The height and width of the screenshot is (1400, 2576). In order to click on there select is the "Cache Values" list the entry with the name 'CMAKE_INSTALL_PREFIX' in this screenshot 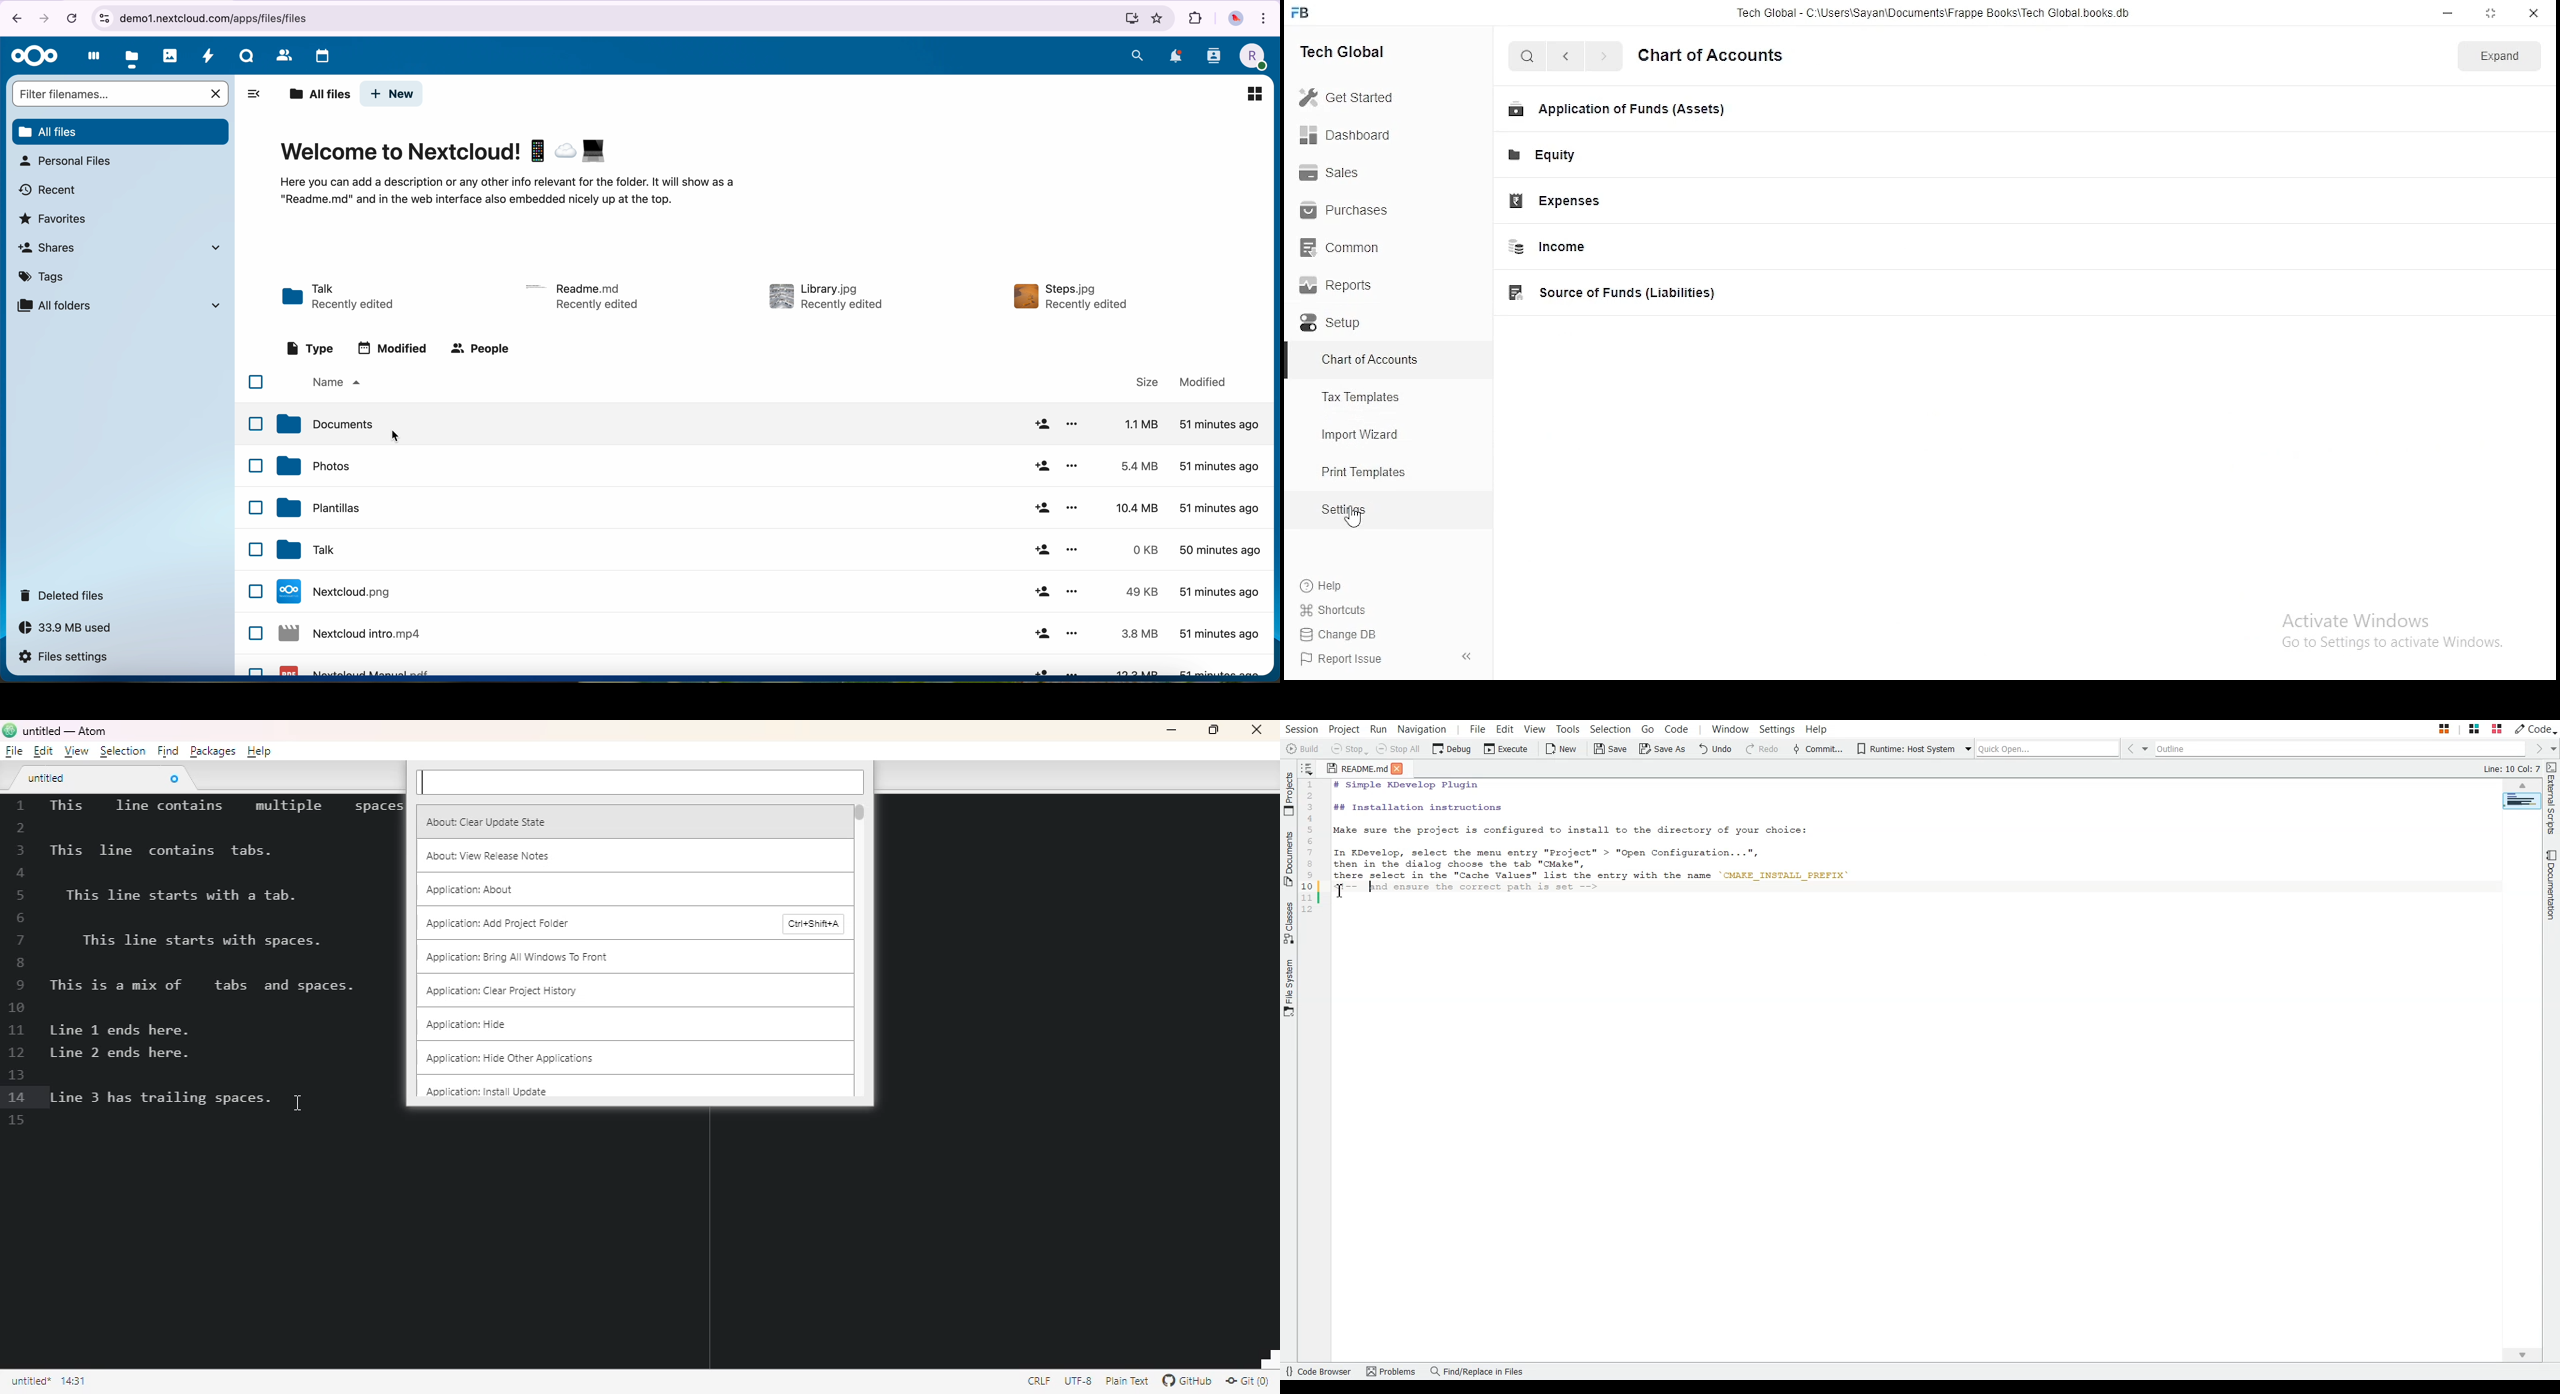, I will do `click(1602, 877)`.